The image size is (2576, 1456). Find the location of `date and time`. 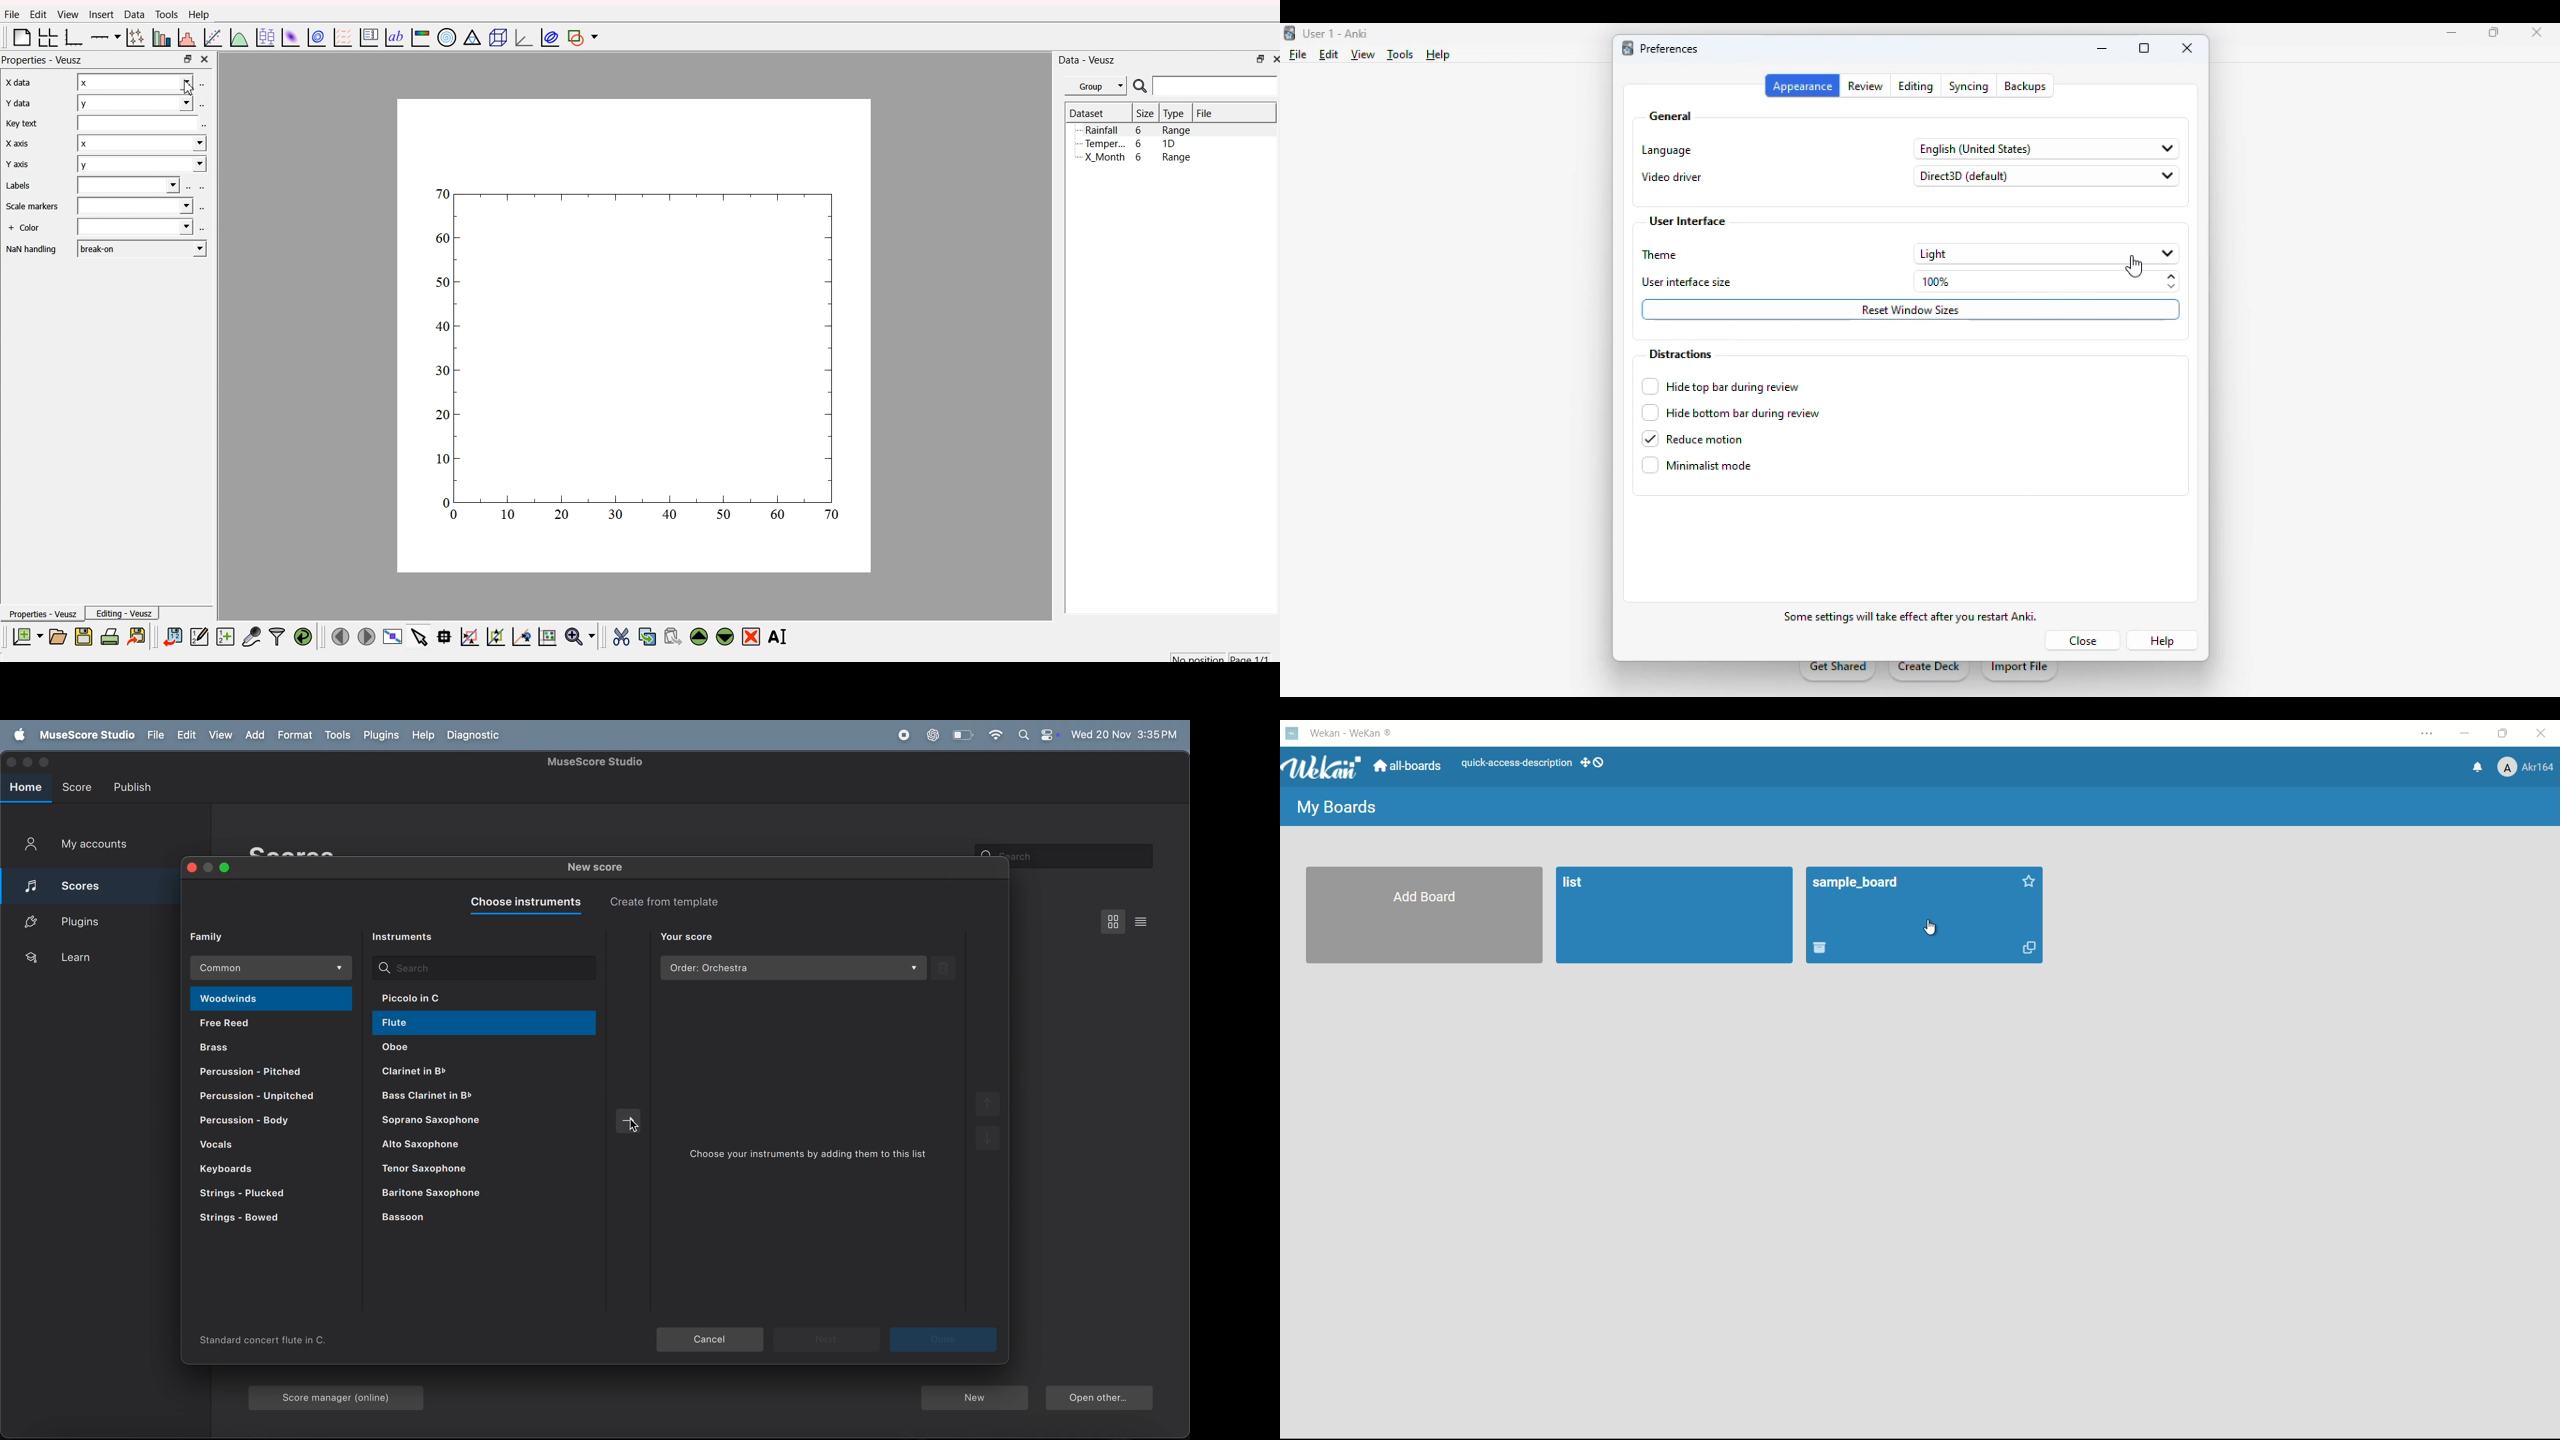

date and time is located at coordinates (1125, 732).